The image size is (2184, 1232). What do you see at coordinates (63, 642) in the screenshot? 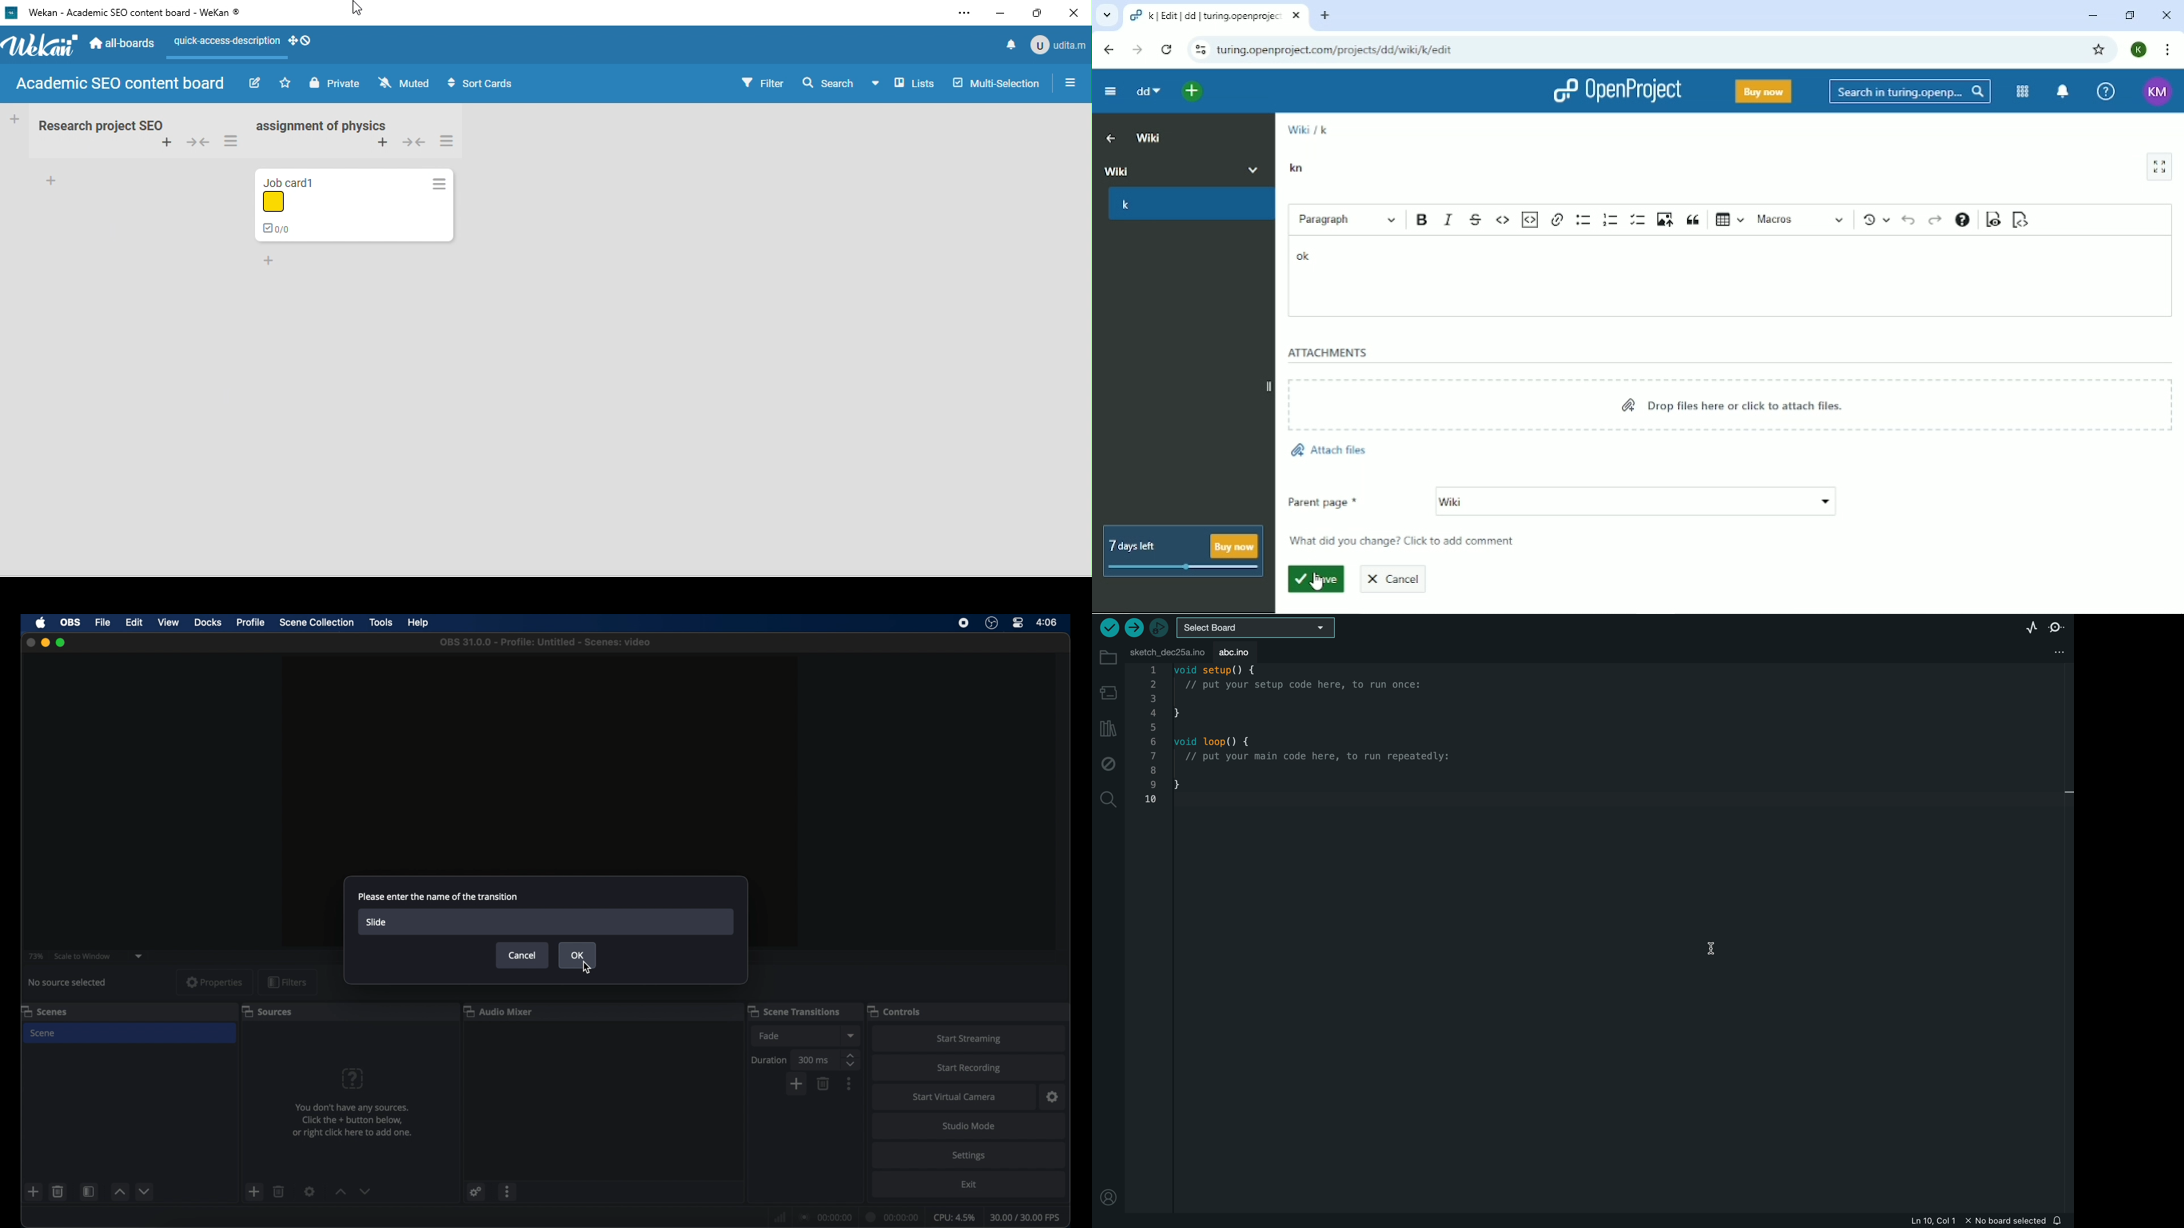
I see `maximize` at bounding box center [63, 642].